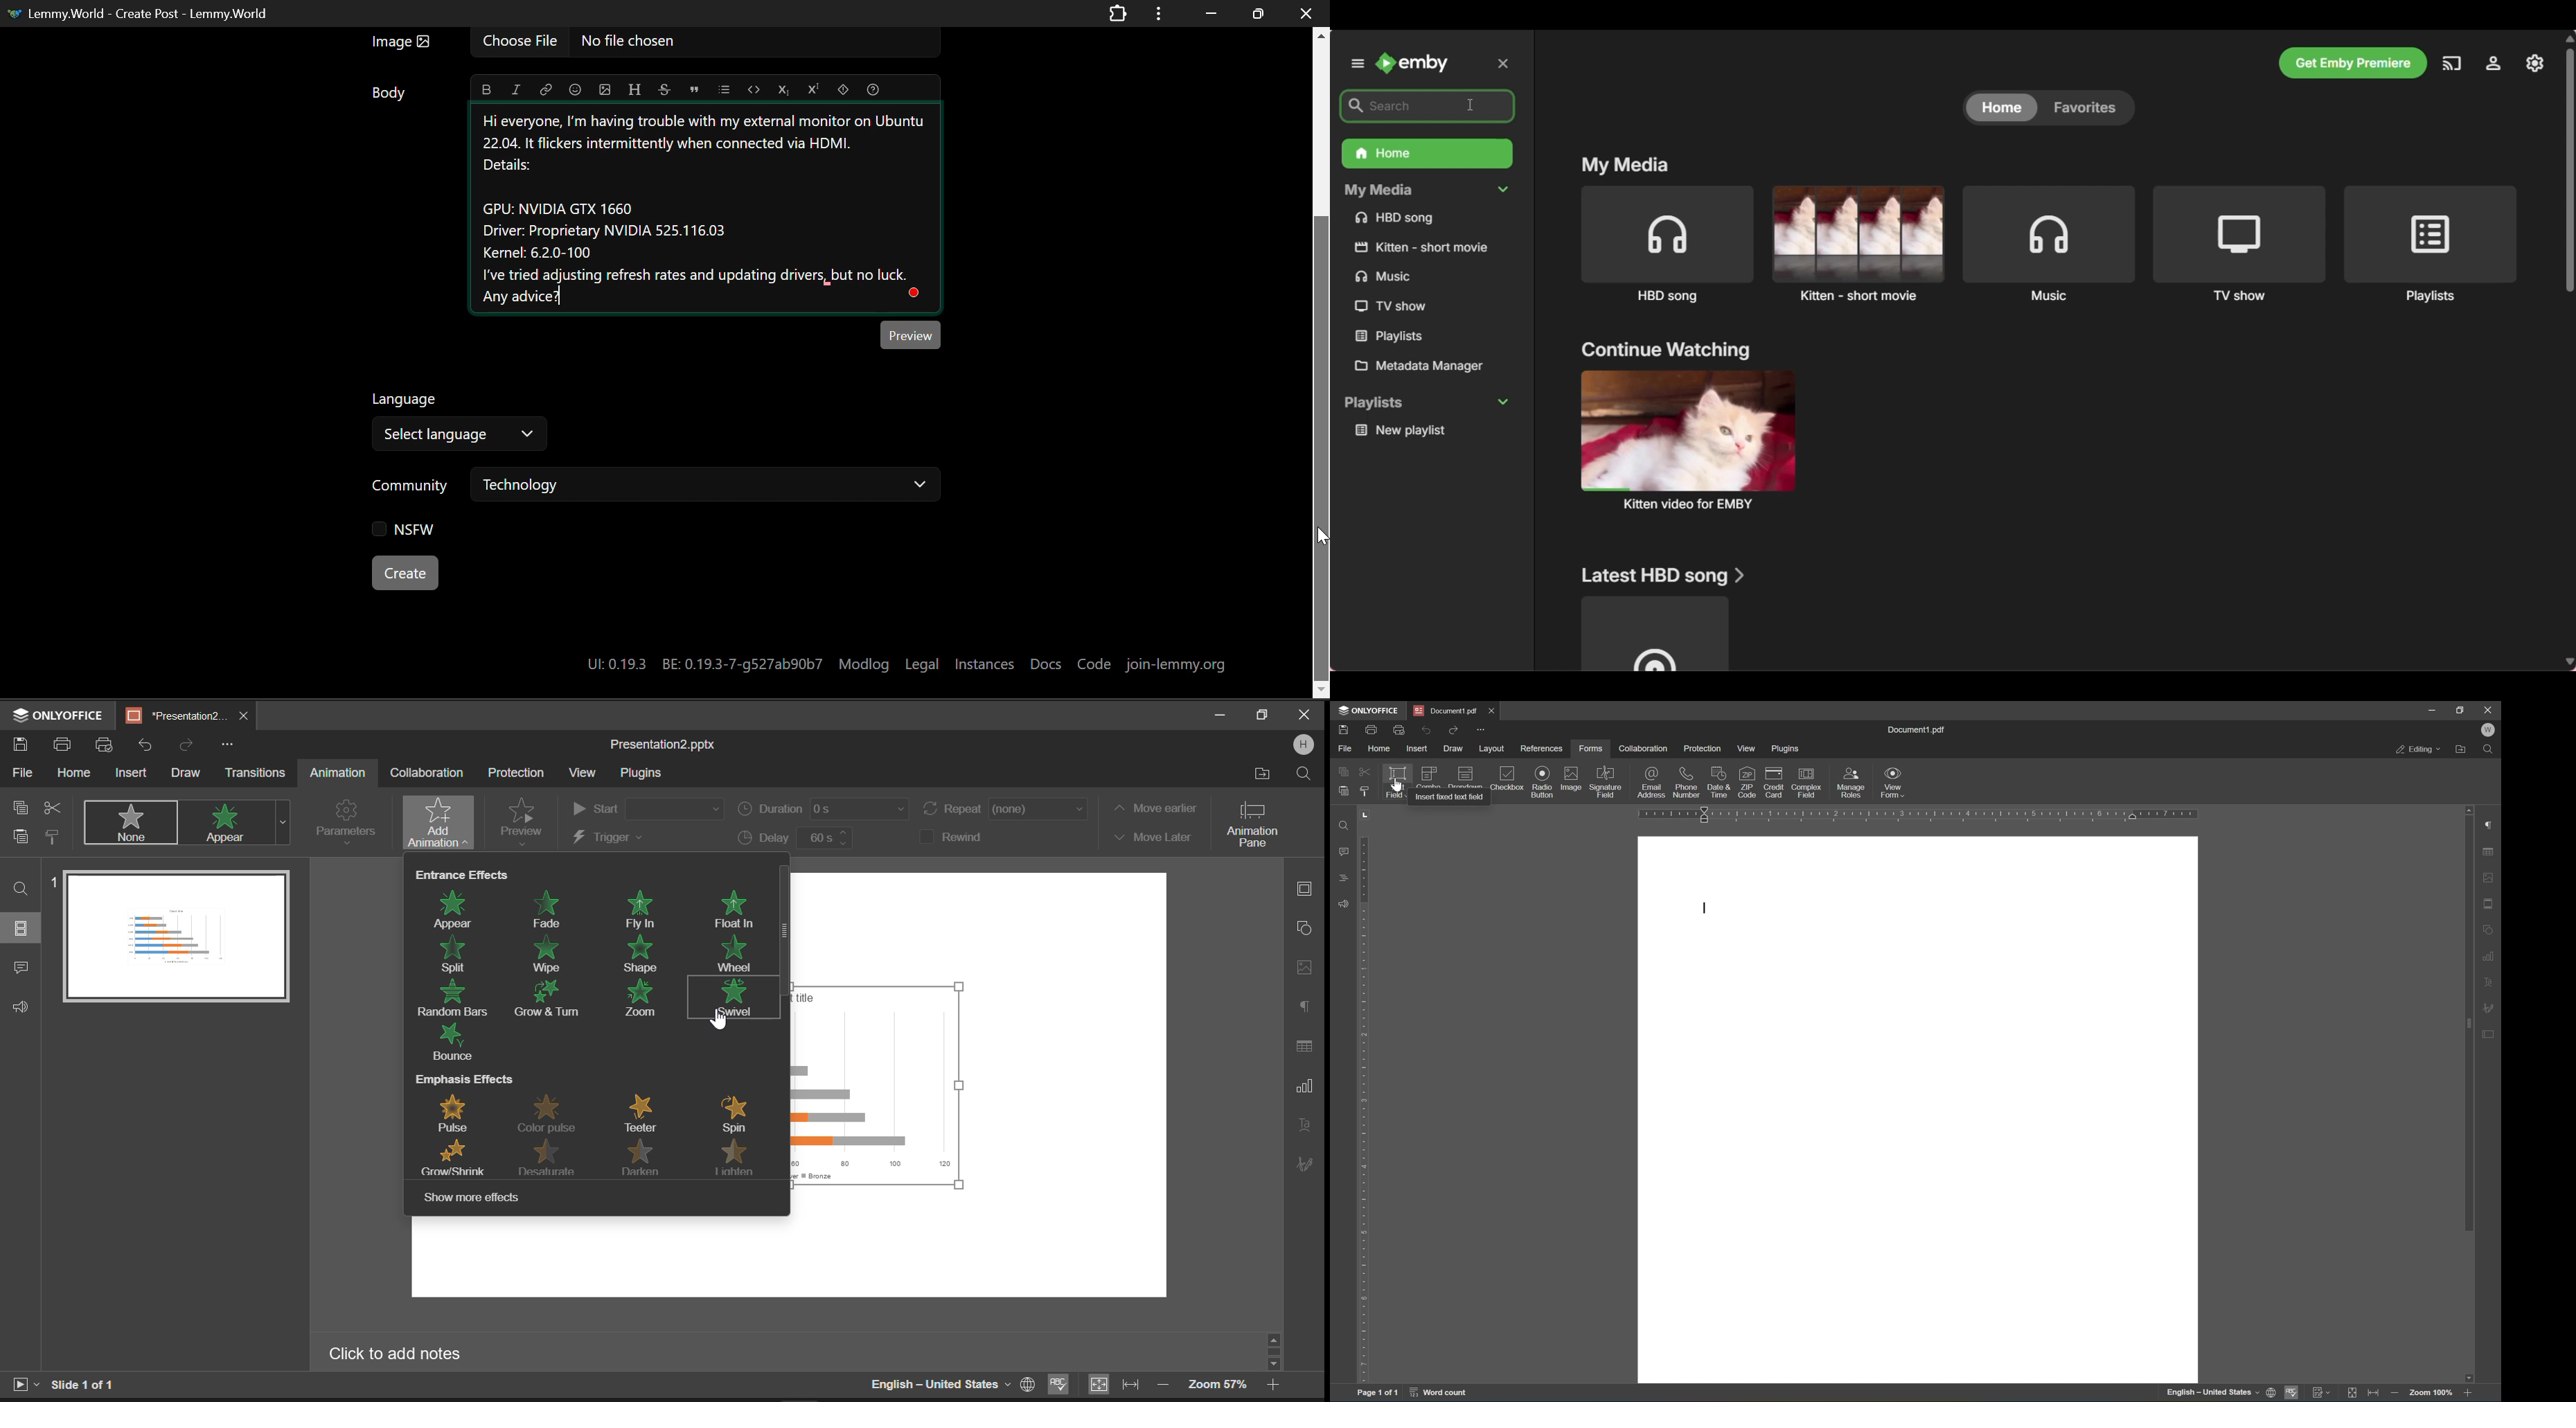 The width and height of the screenshot is (2576, 1428). Describe the element at coordinates (257, 773) in the screenshot. I see `Transitions` at that location.